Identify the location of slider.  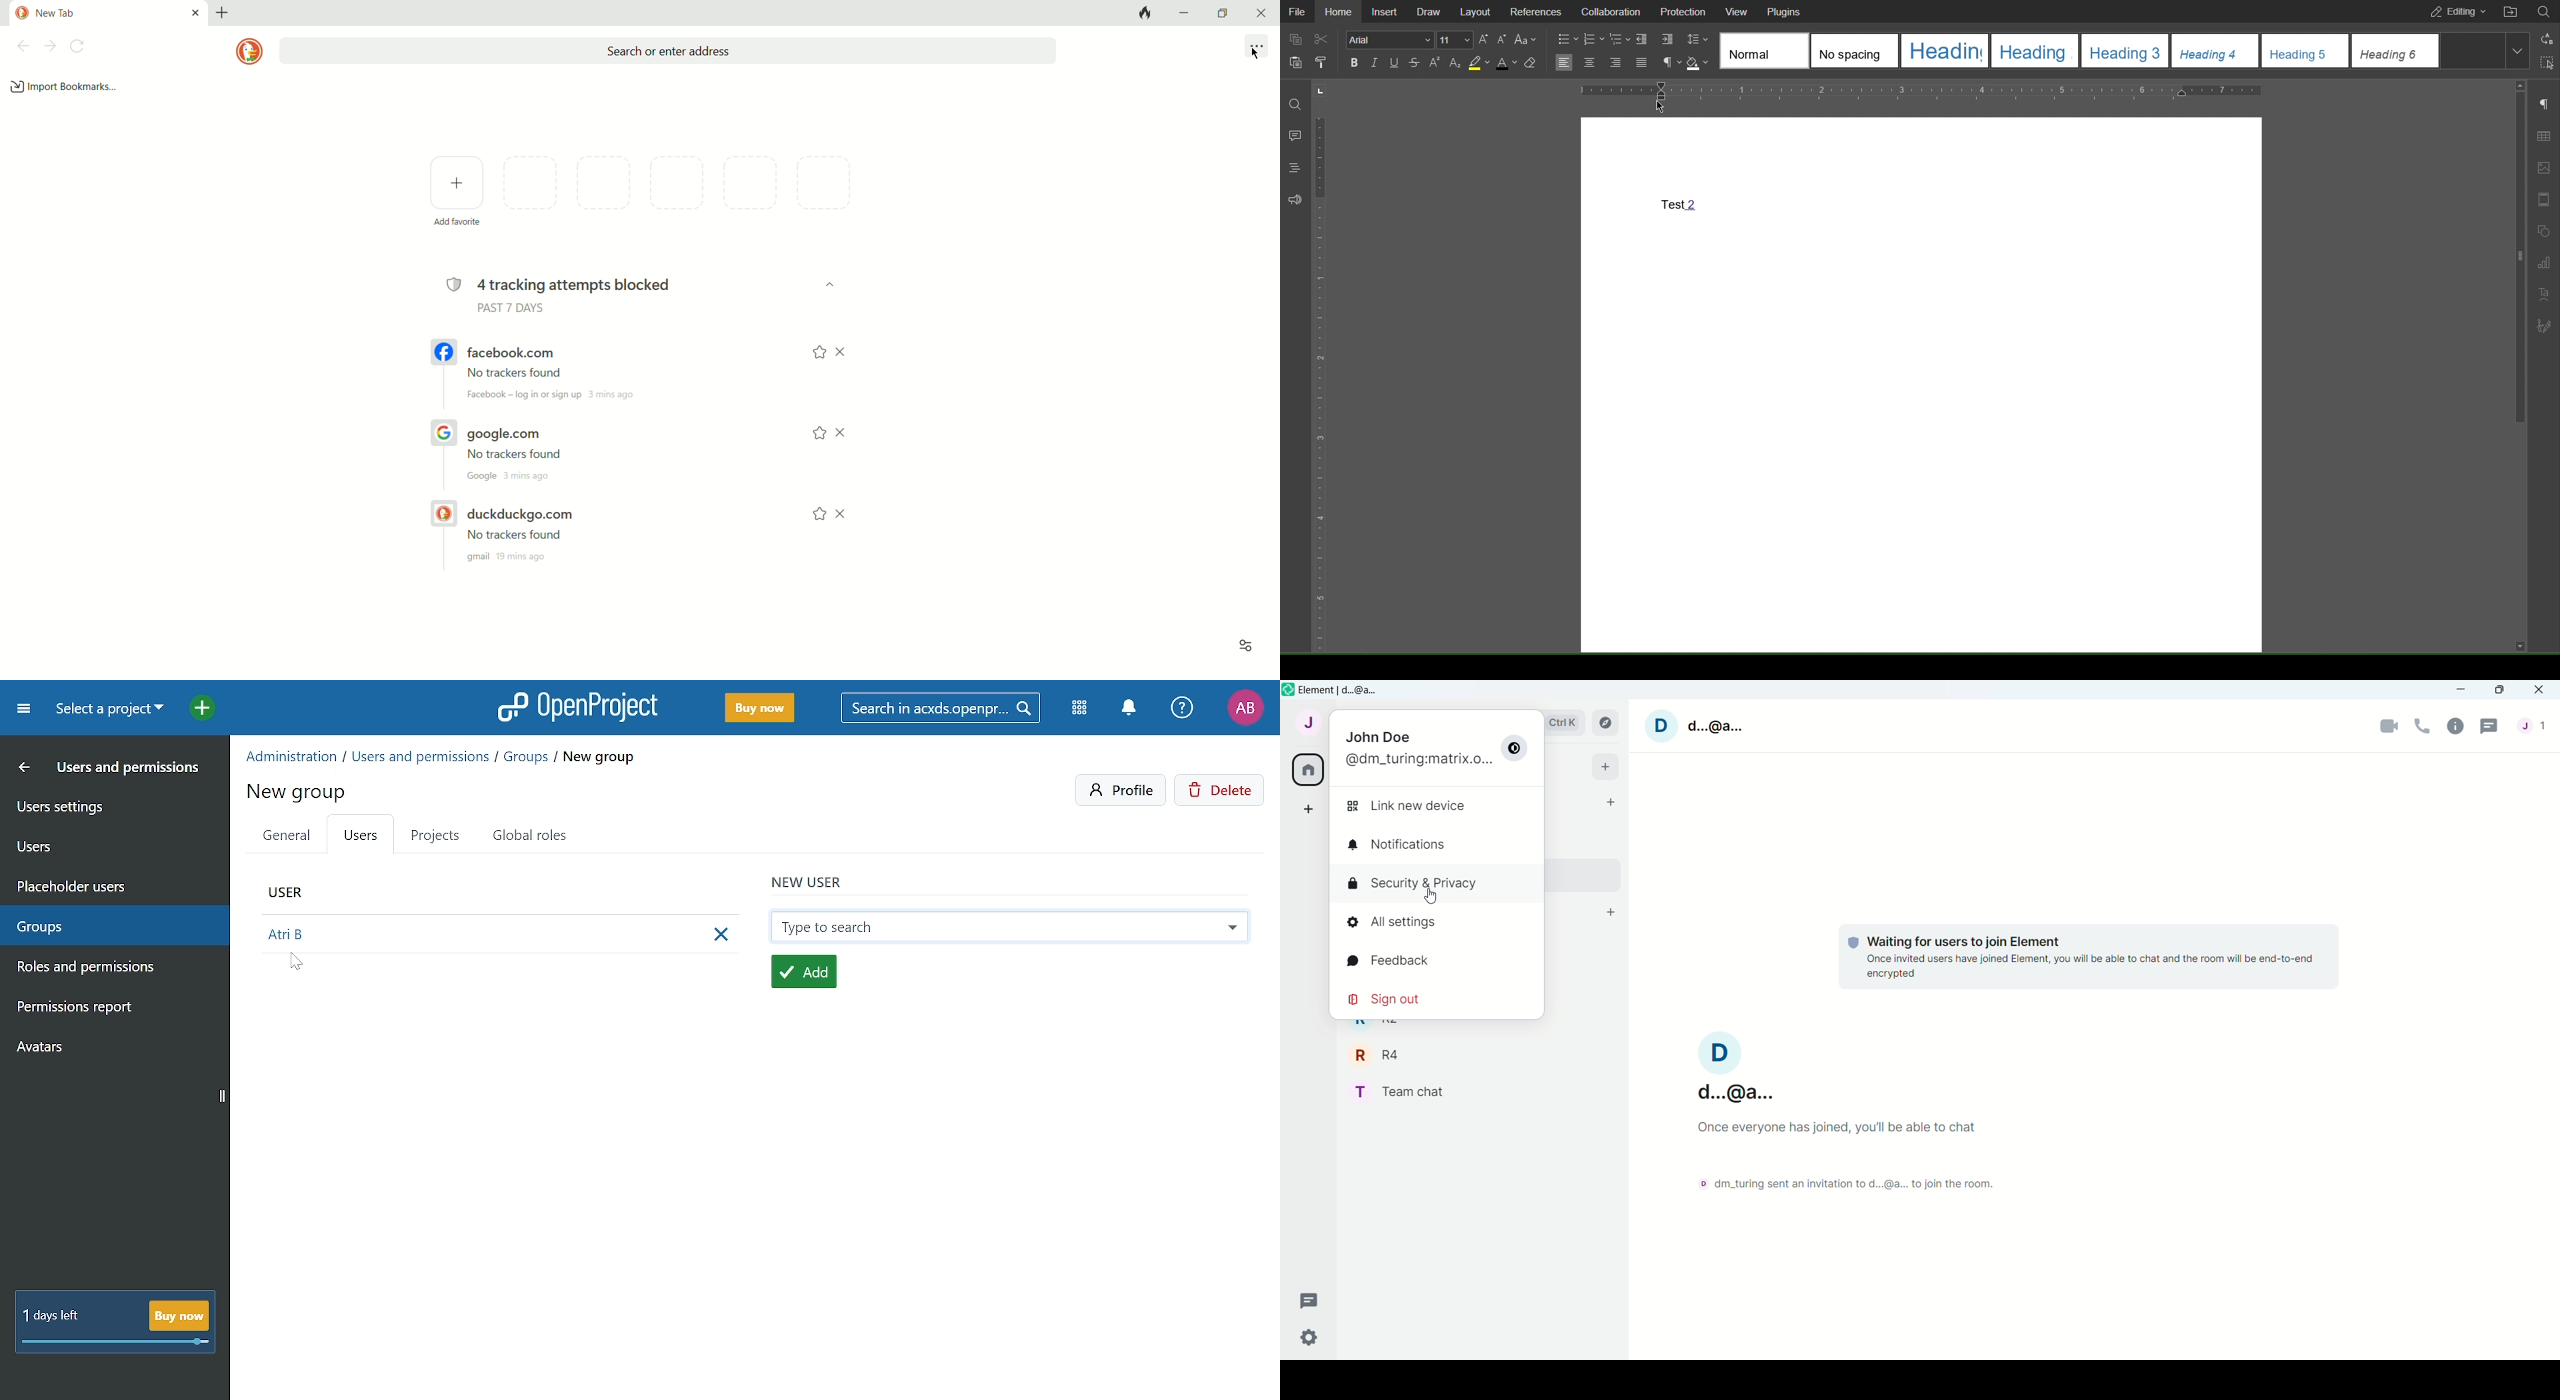
(2513, 265).